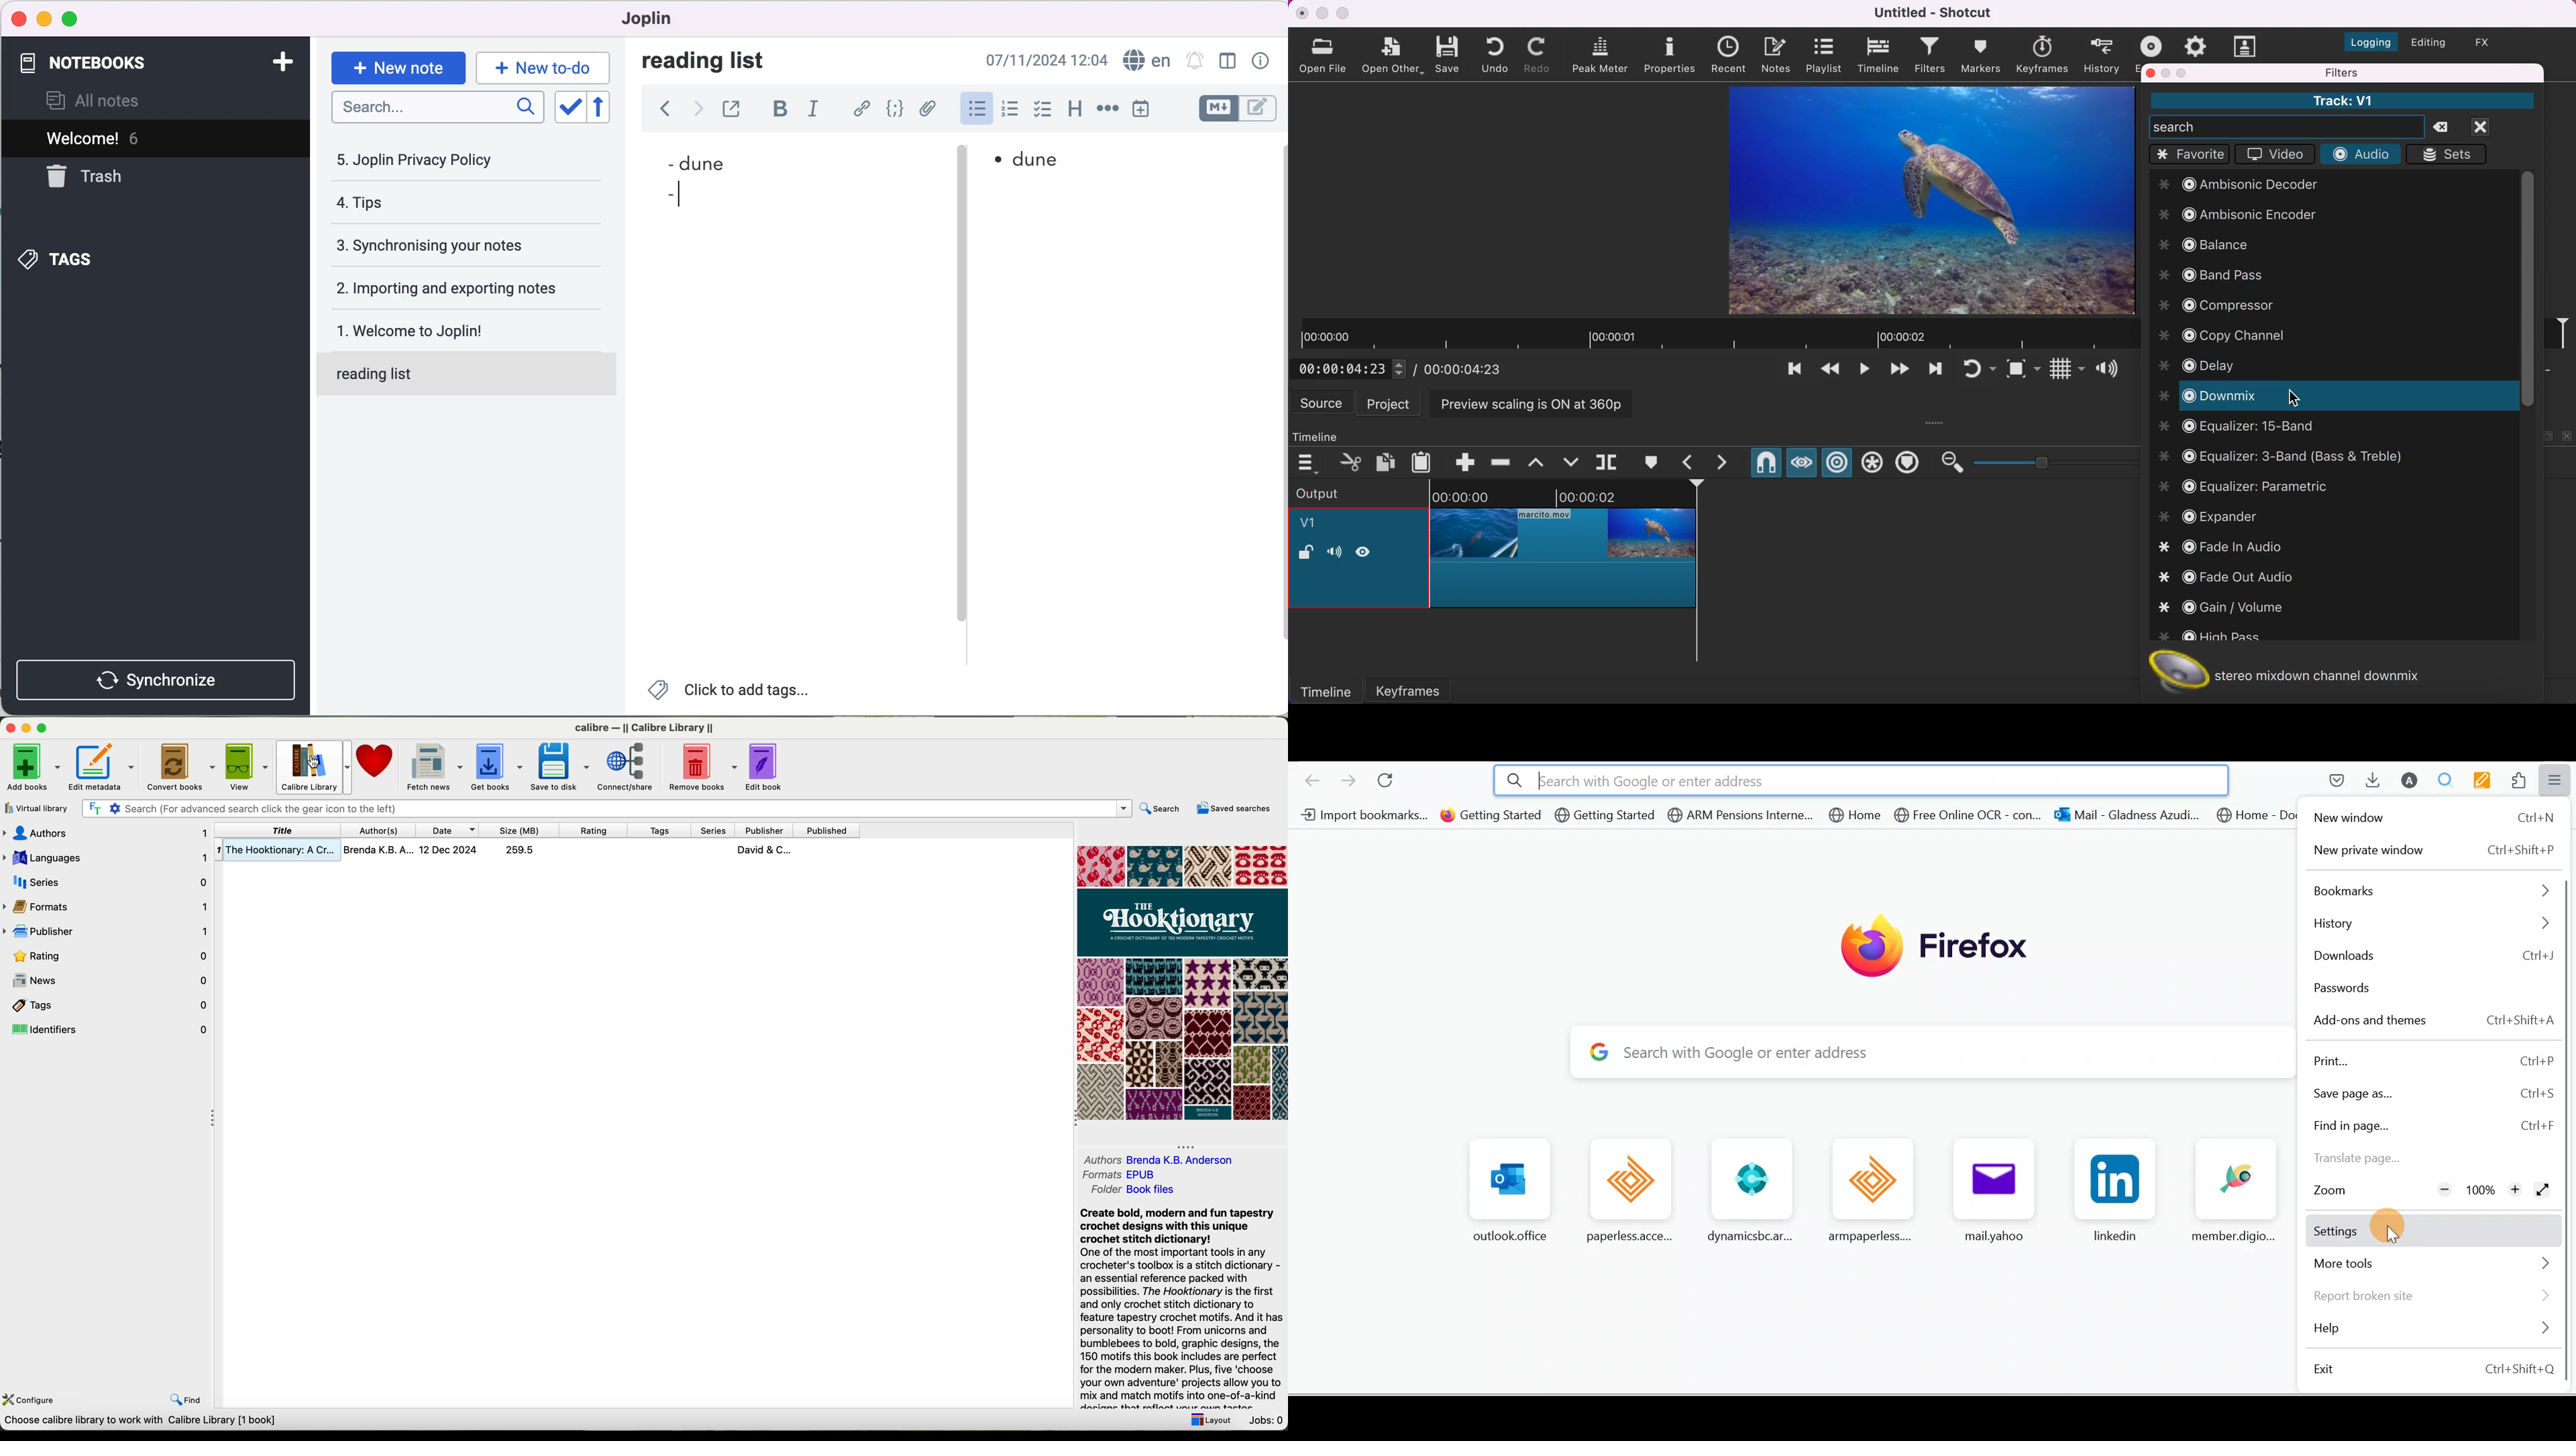 The height and width of the screenshot is (1456, 2576). What do you see at coordinates (437, 107) in the screenshot?
I see `search` at bounding box center [437, 107].